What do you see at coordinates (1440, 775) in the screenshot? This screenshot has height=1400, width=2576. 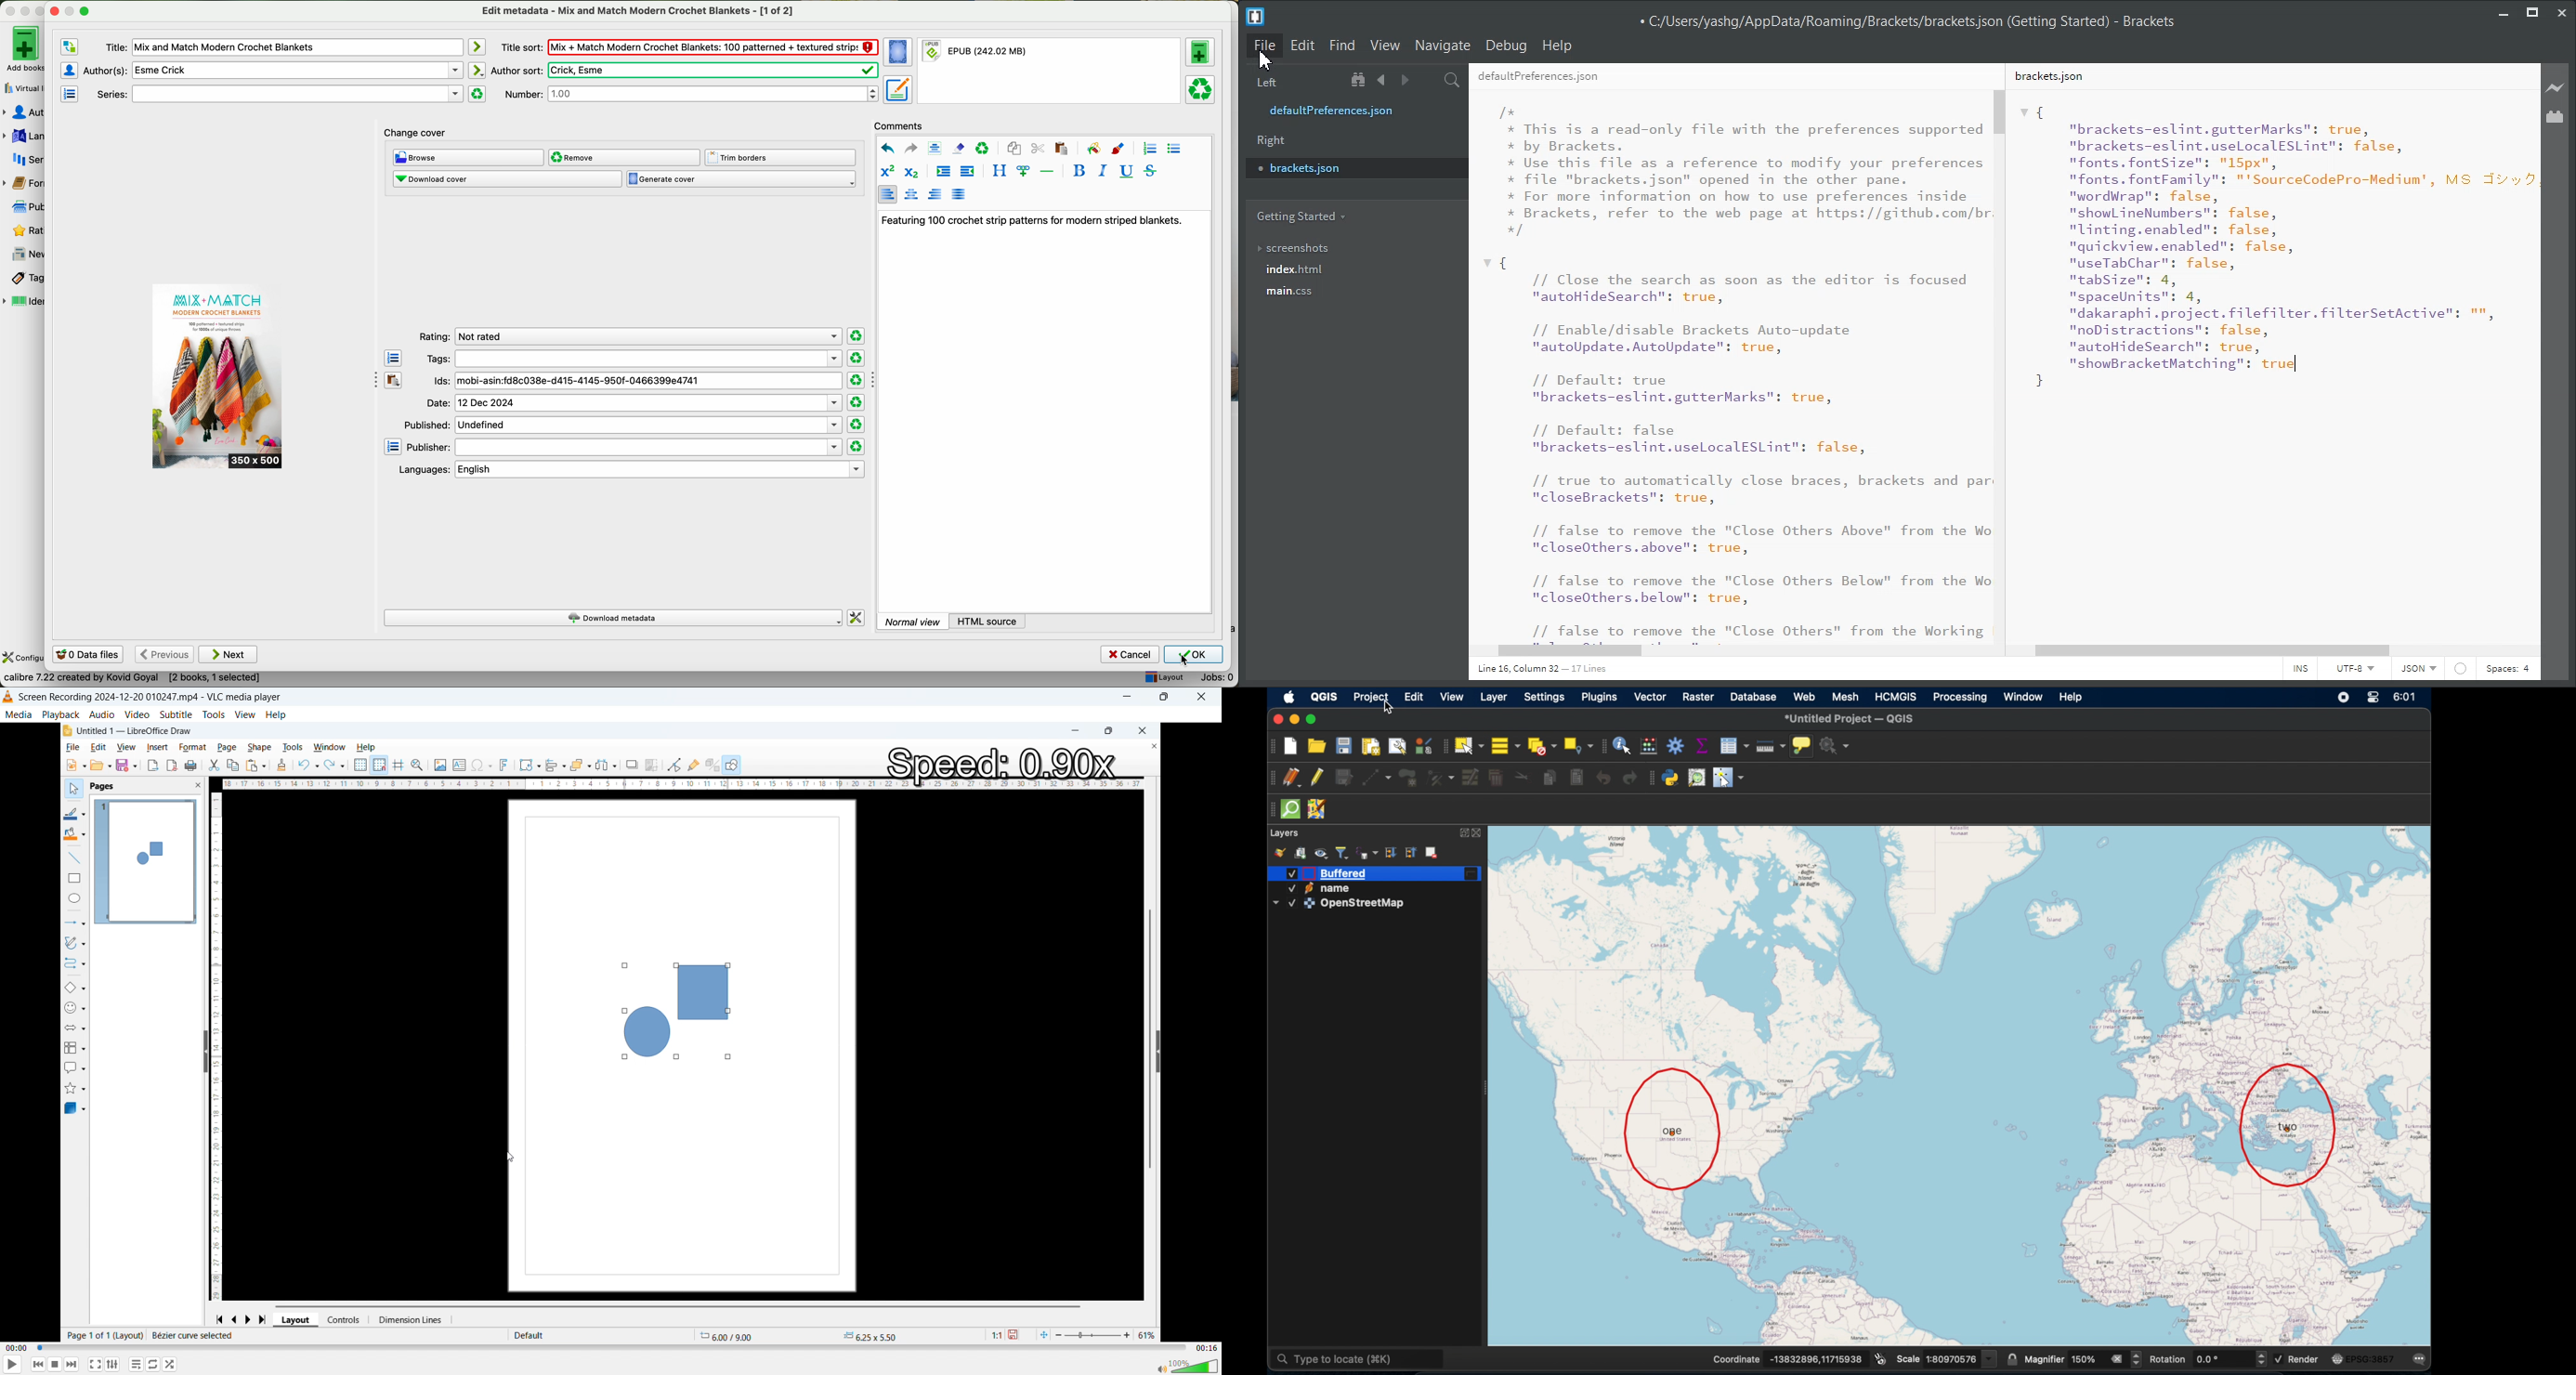 I see `vertex tool` at bounding box center [1440, 775].